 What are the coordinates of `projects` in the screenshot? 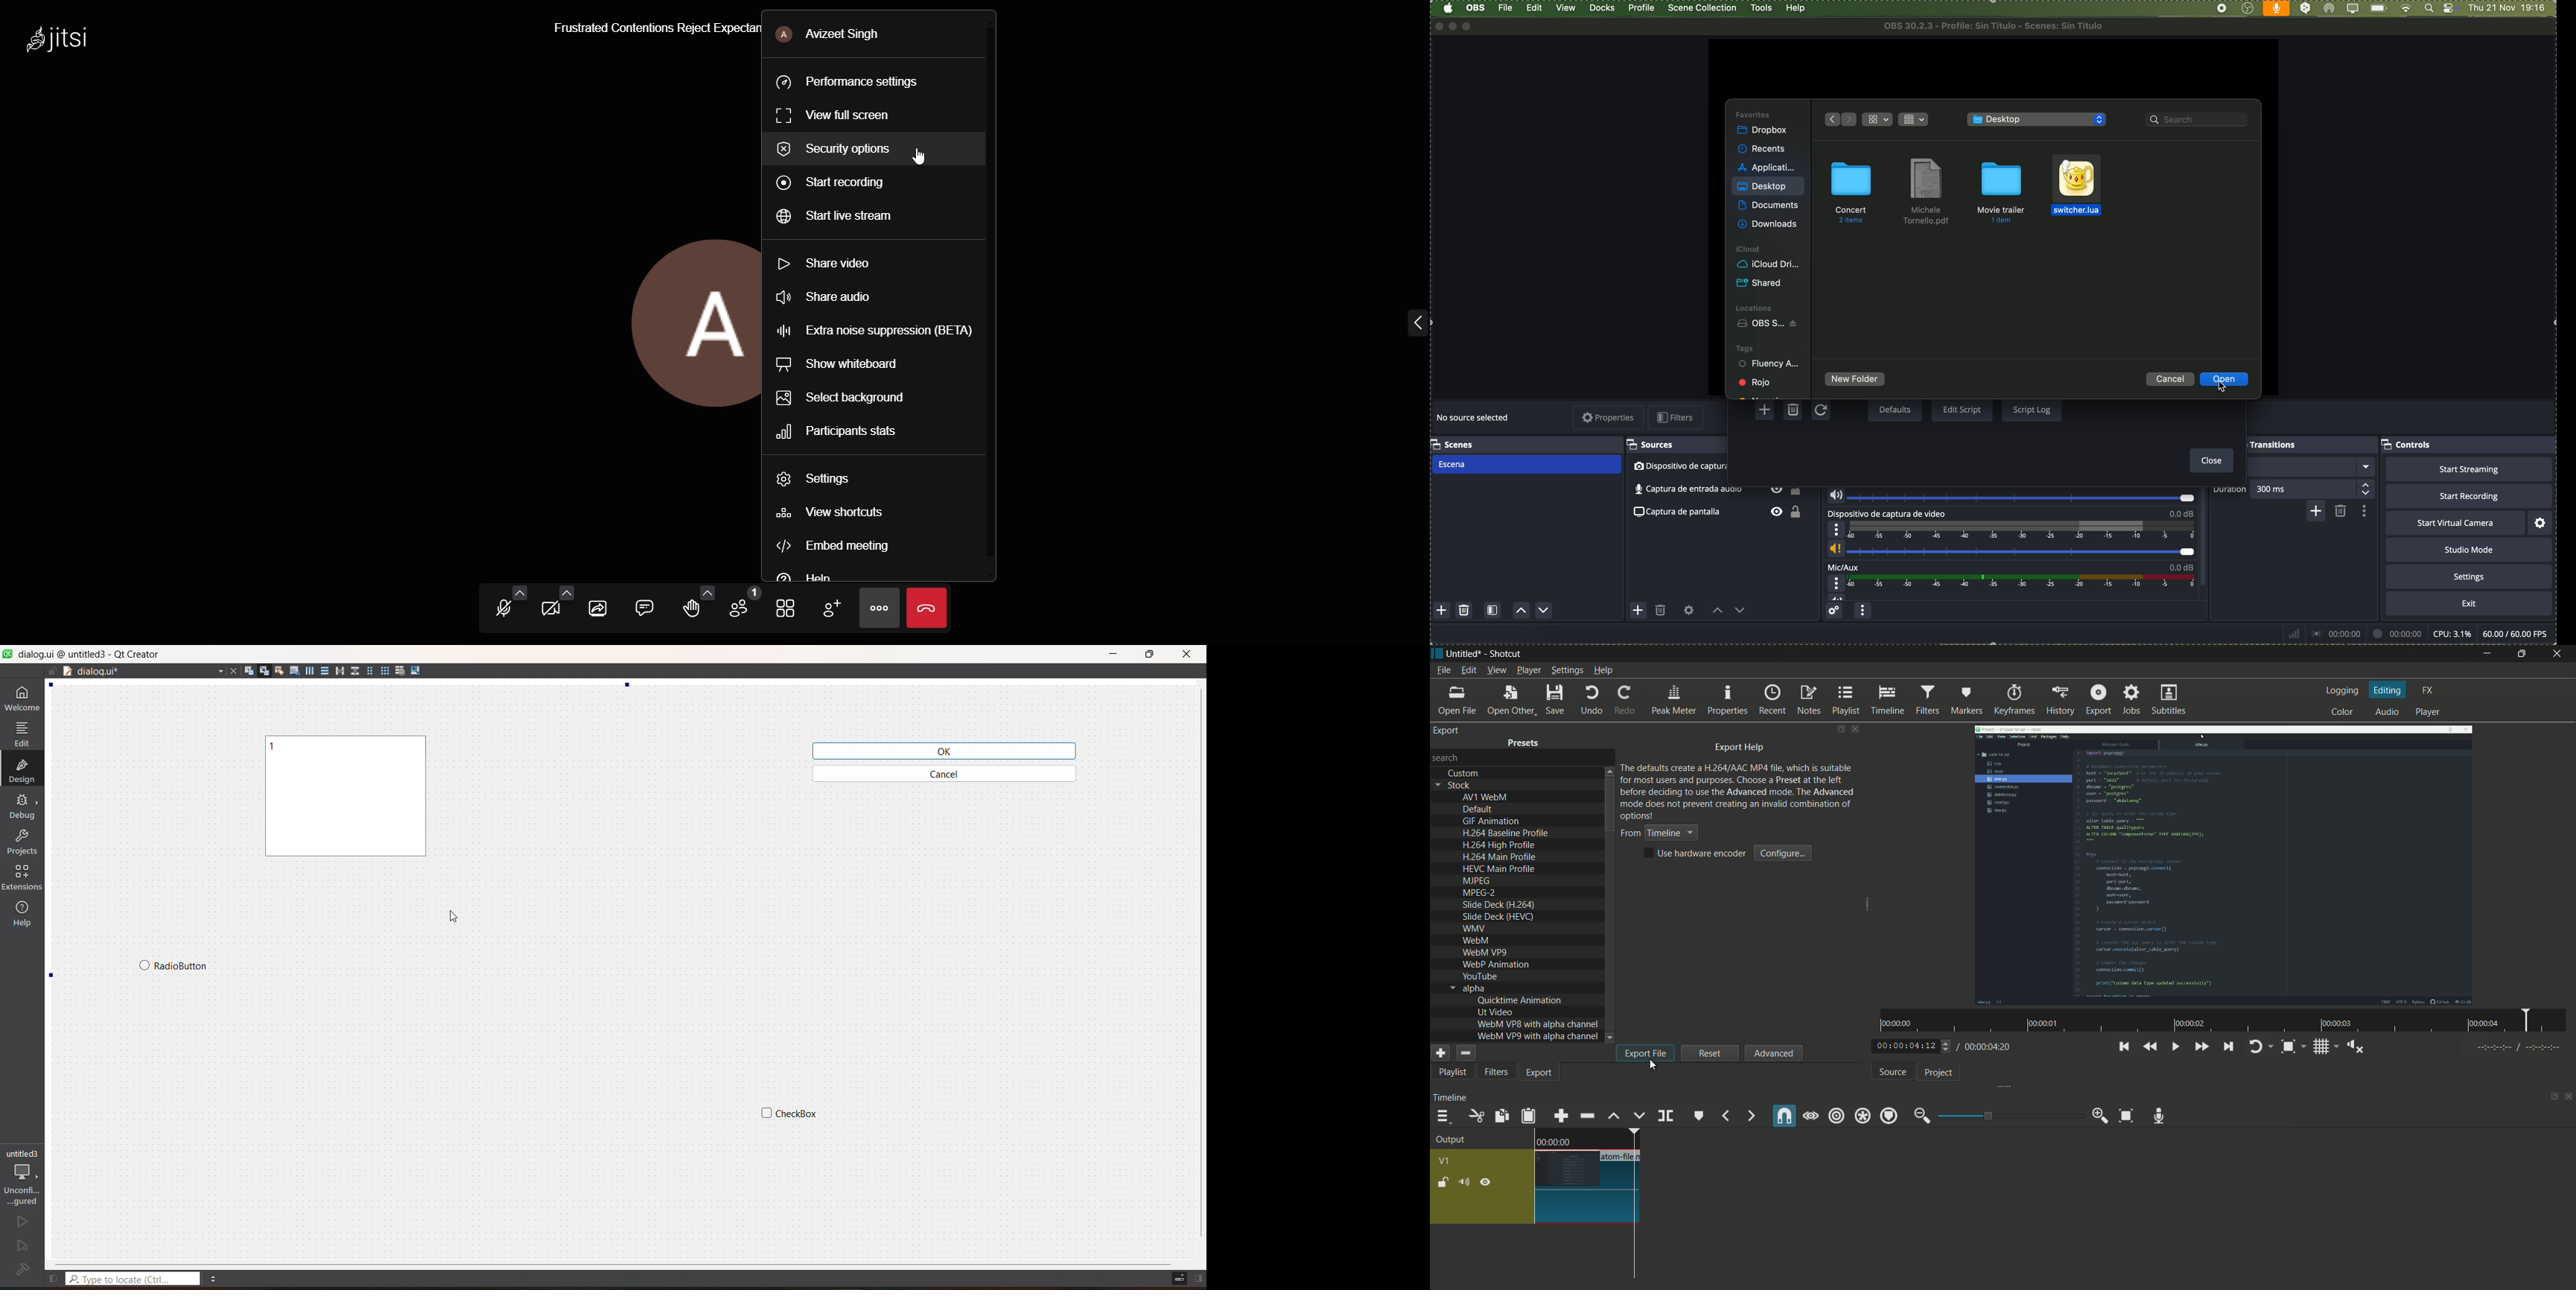 It's located at (25, 840).